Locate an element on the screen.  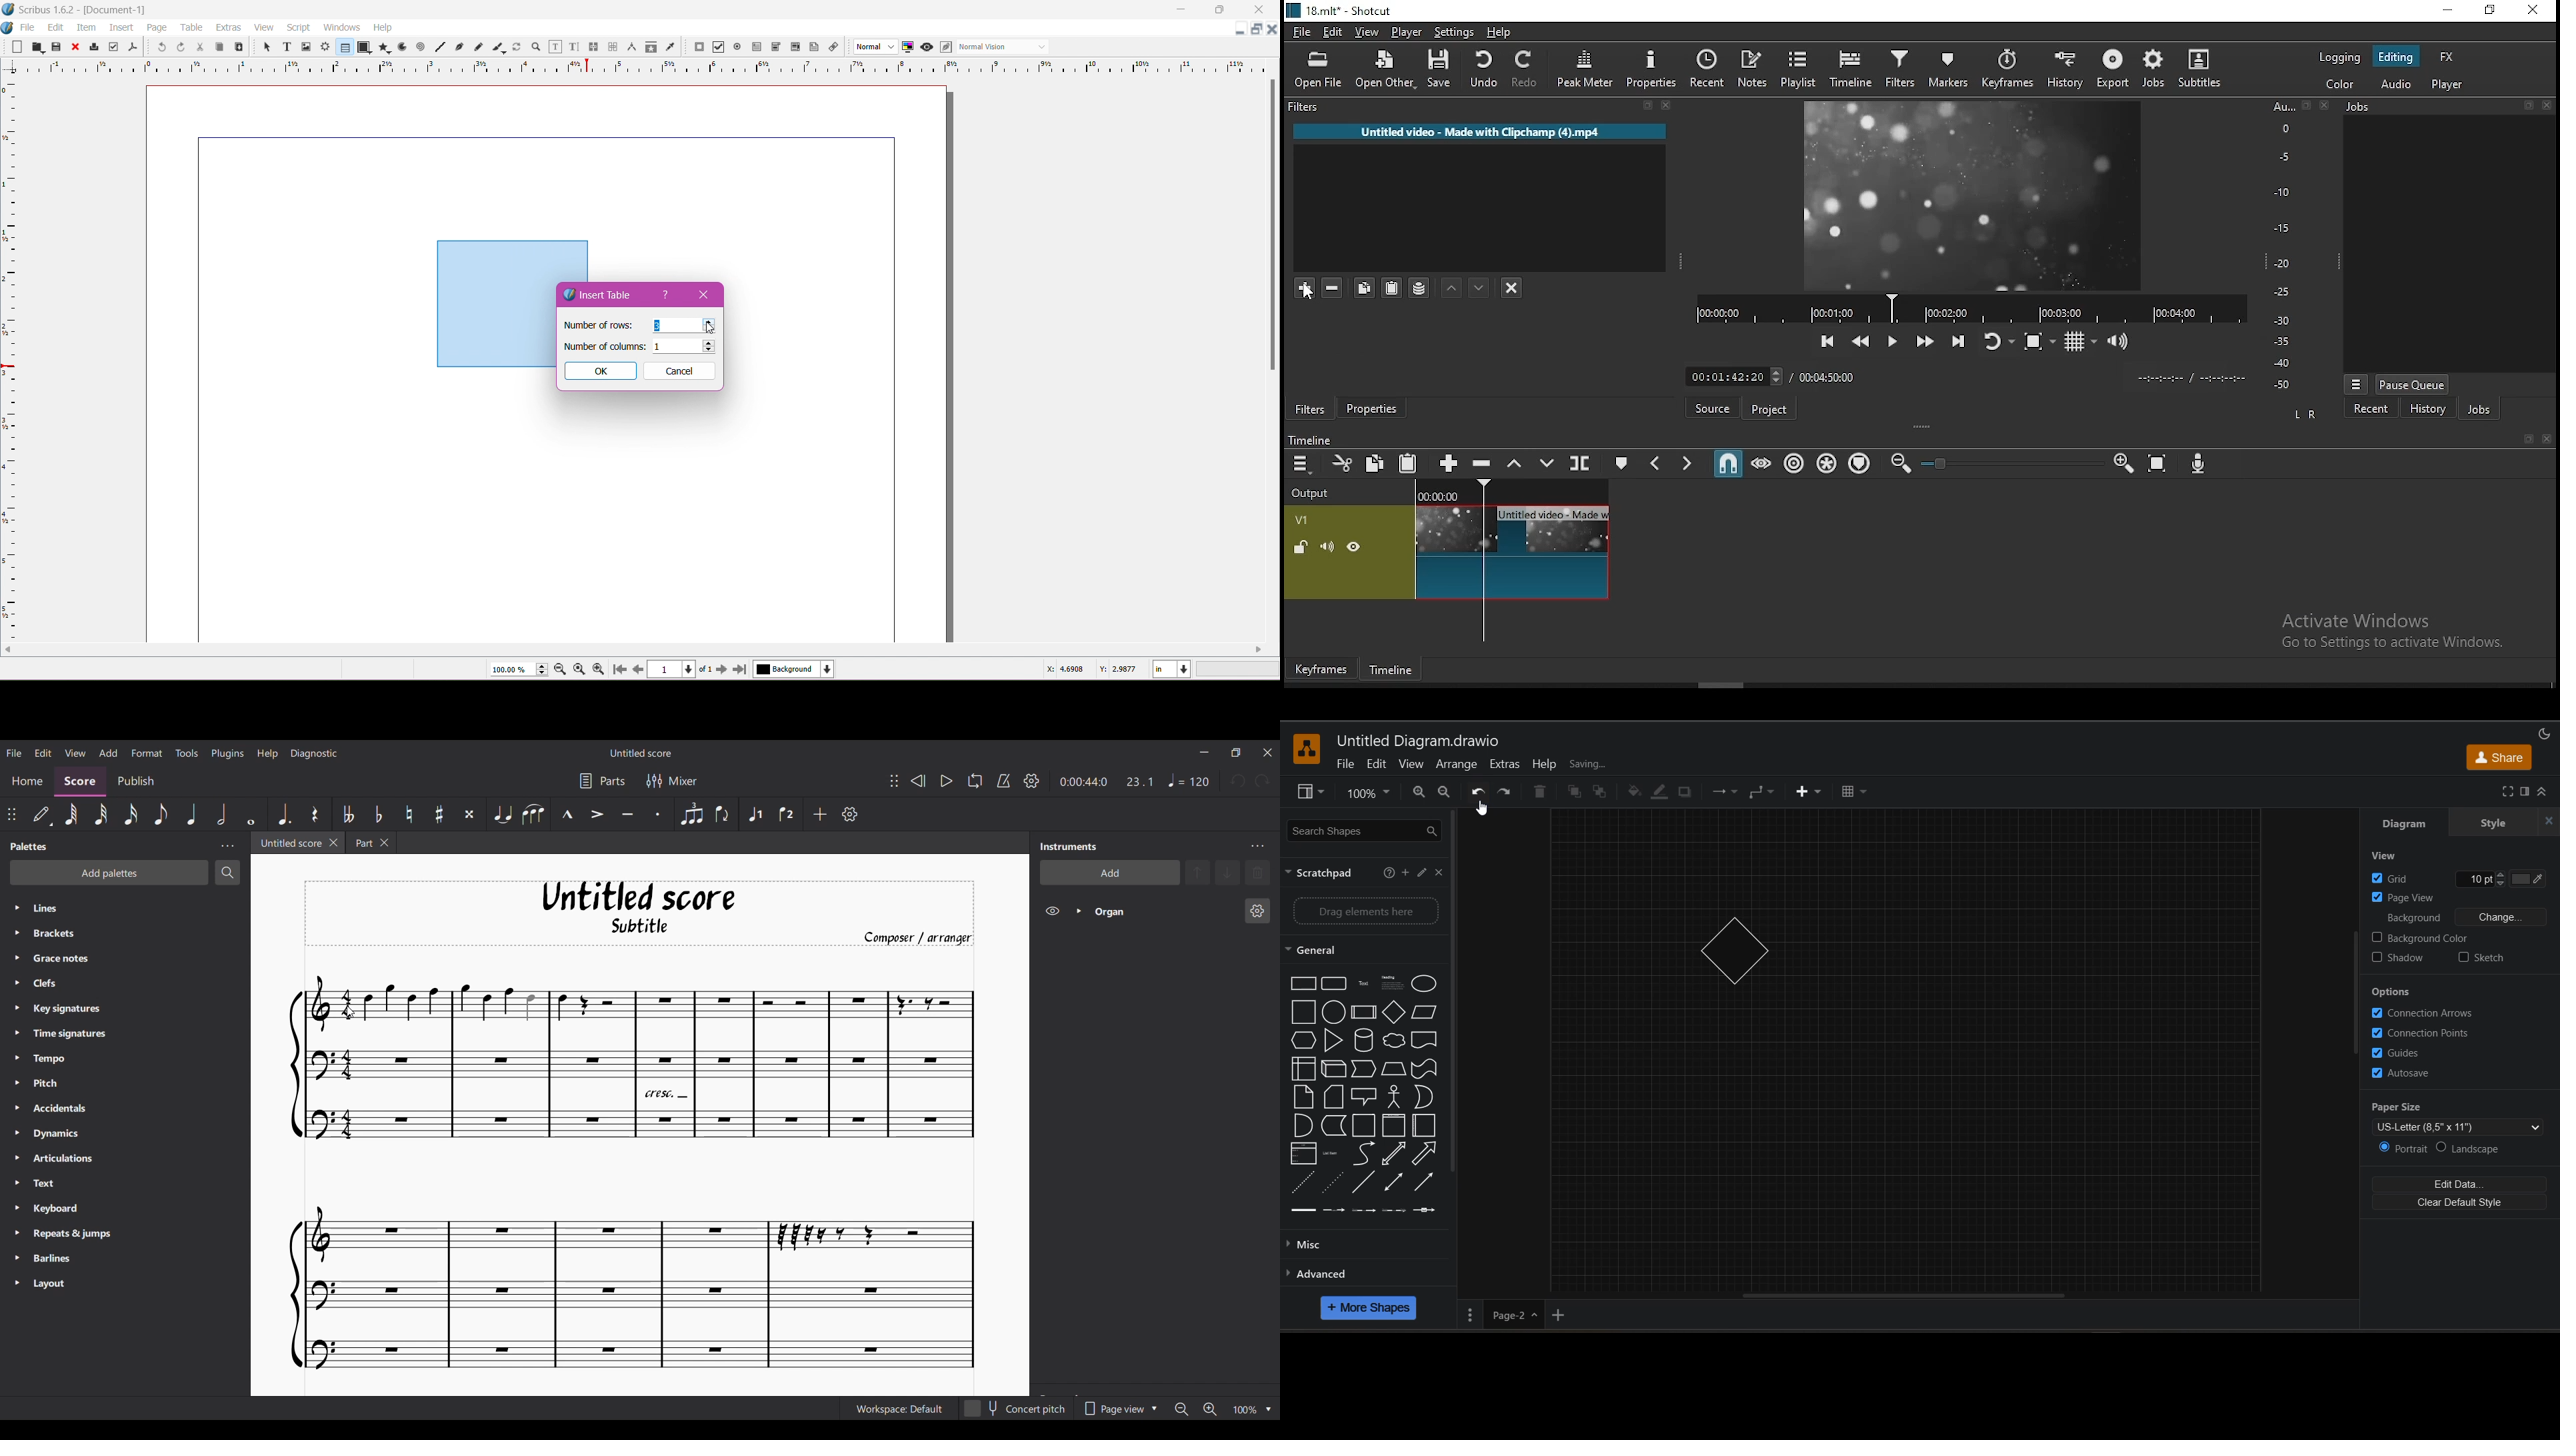
cut is located at coordinates (1342, 463).